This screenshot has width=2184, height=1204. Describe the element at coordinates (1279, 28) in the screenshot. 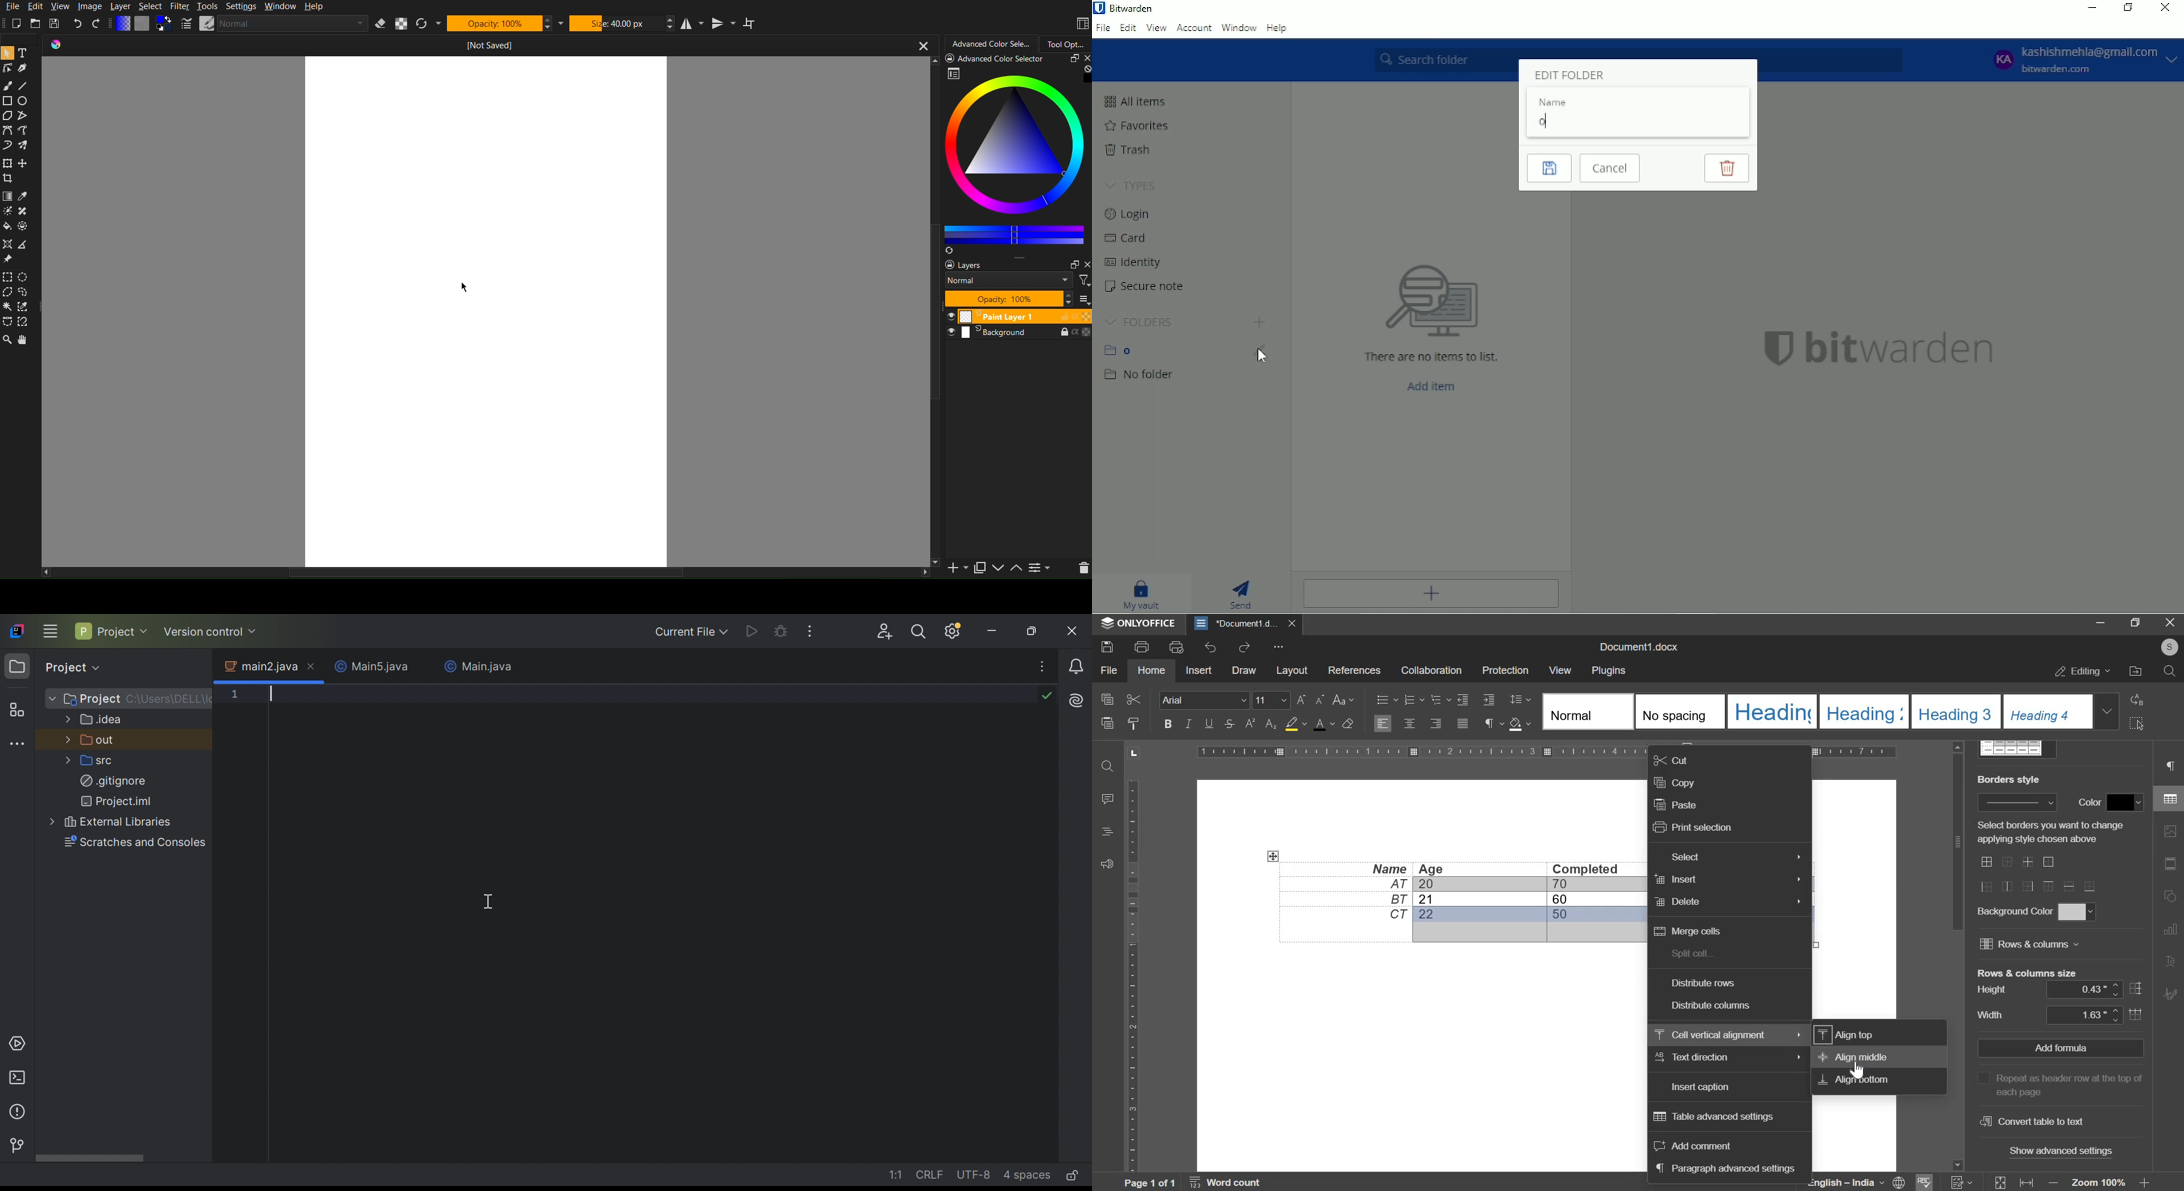

I see `Help` at that location.